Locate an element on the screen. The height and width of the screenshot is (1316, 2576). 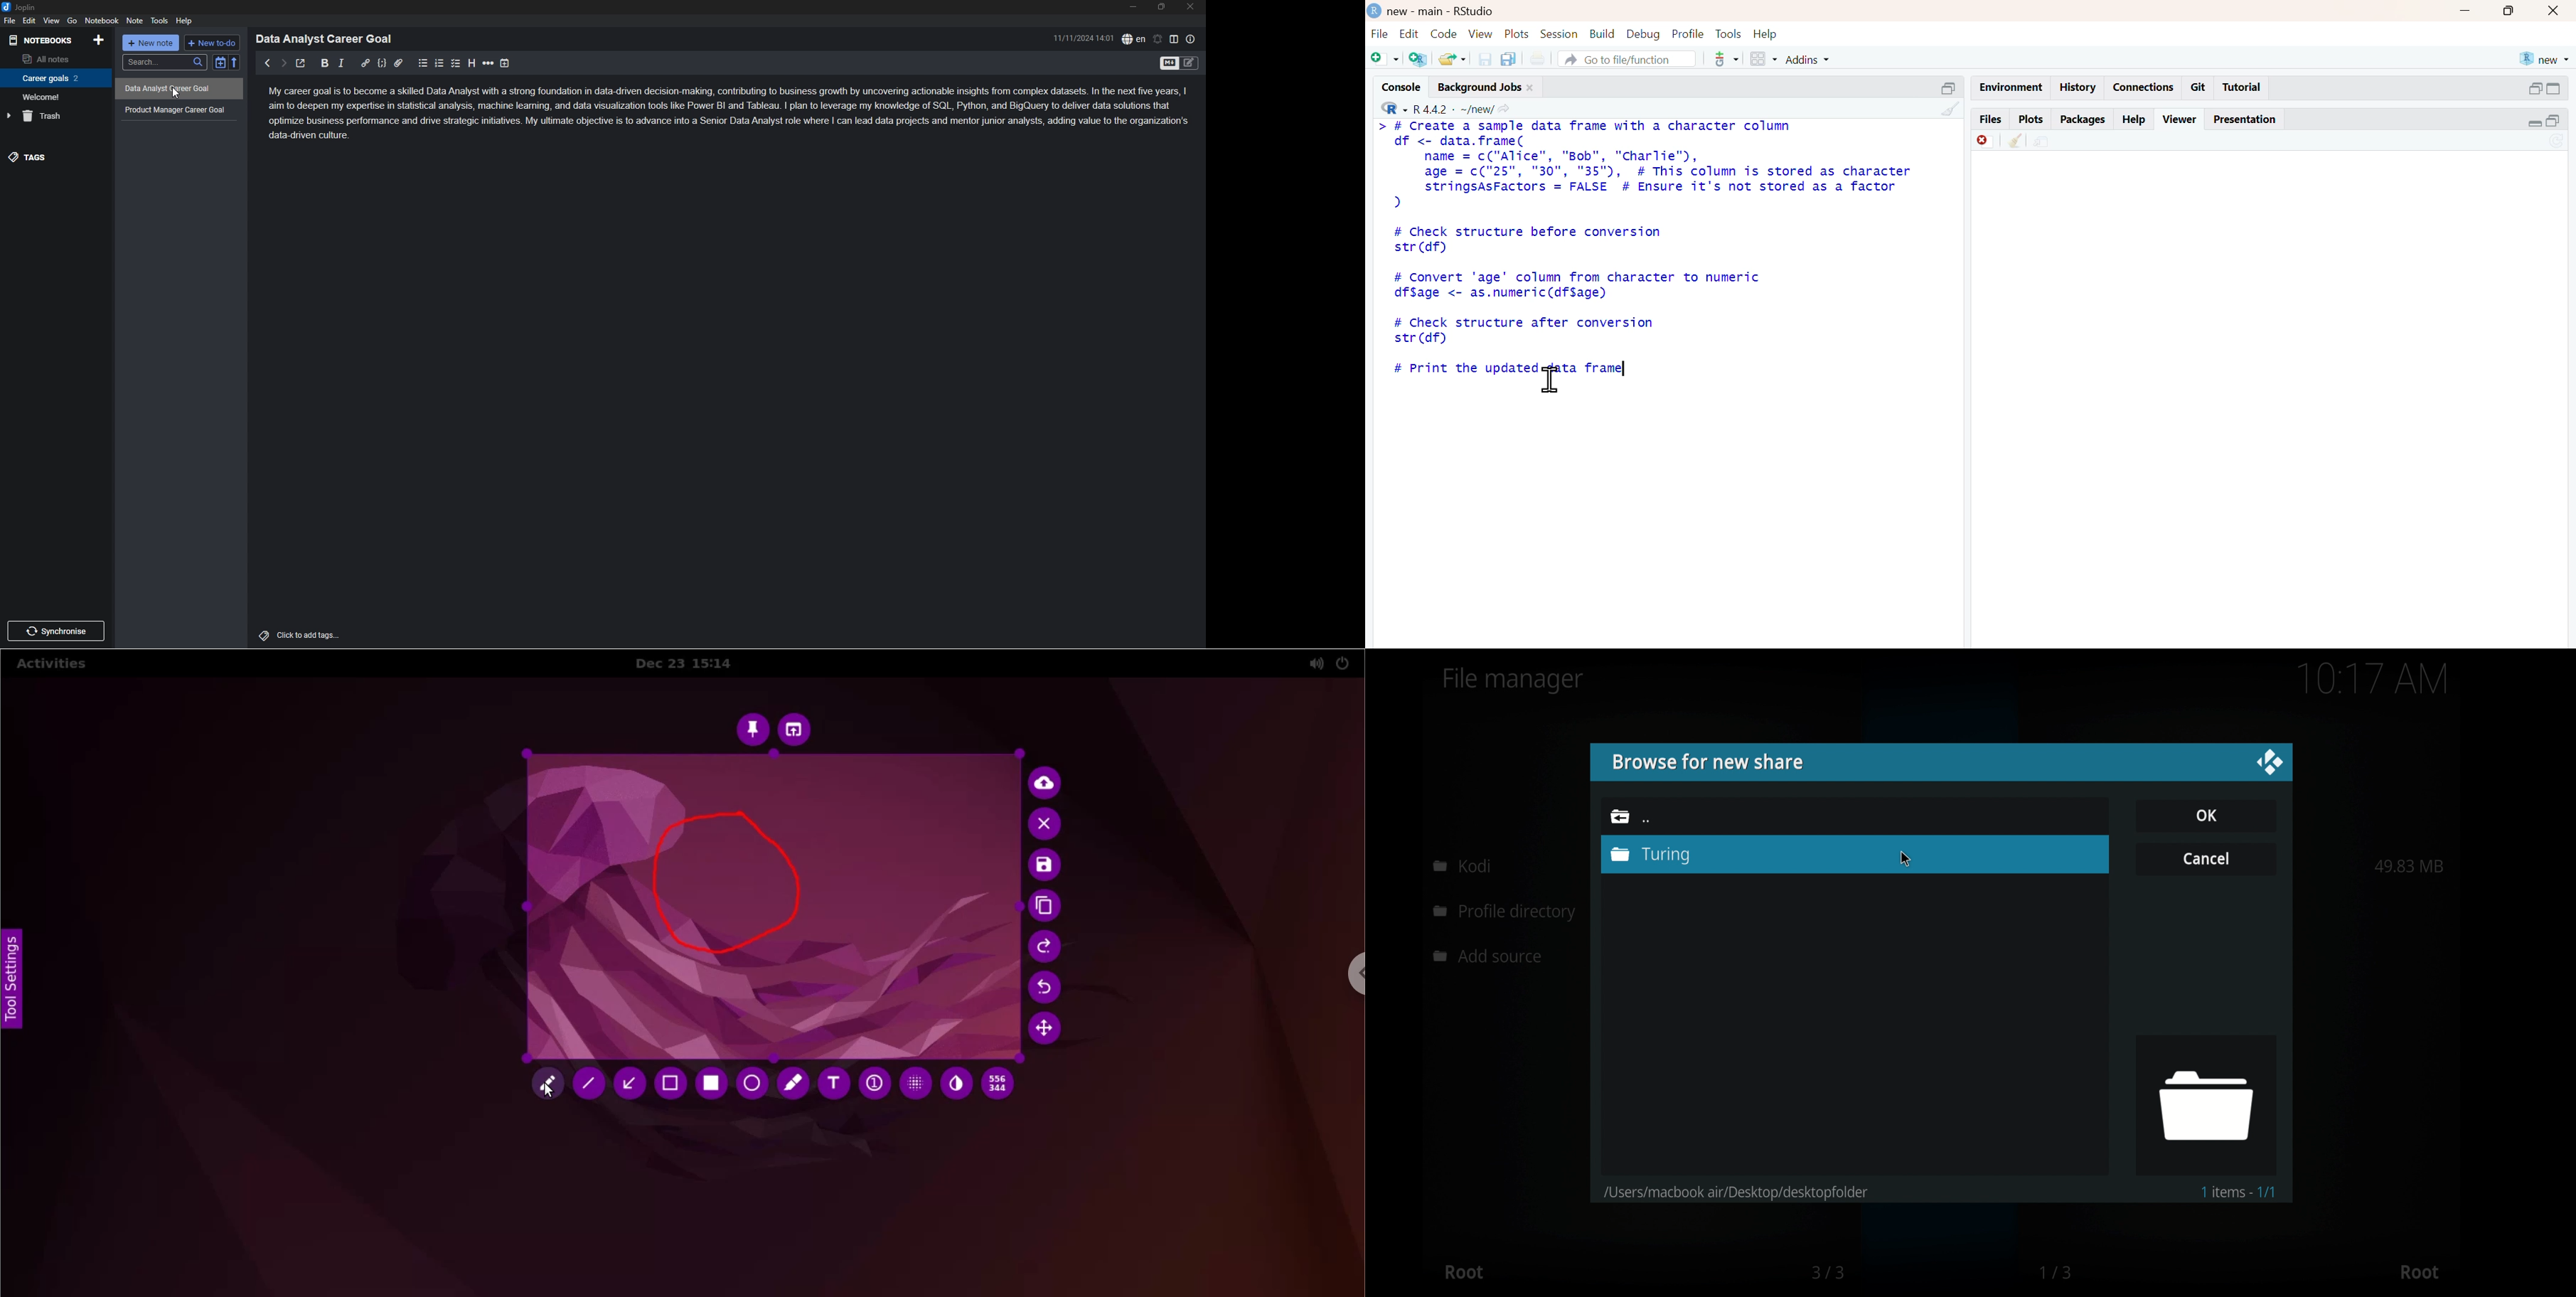
Clean  is located at coordinates (2015, 140).